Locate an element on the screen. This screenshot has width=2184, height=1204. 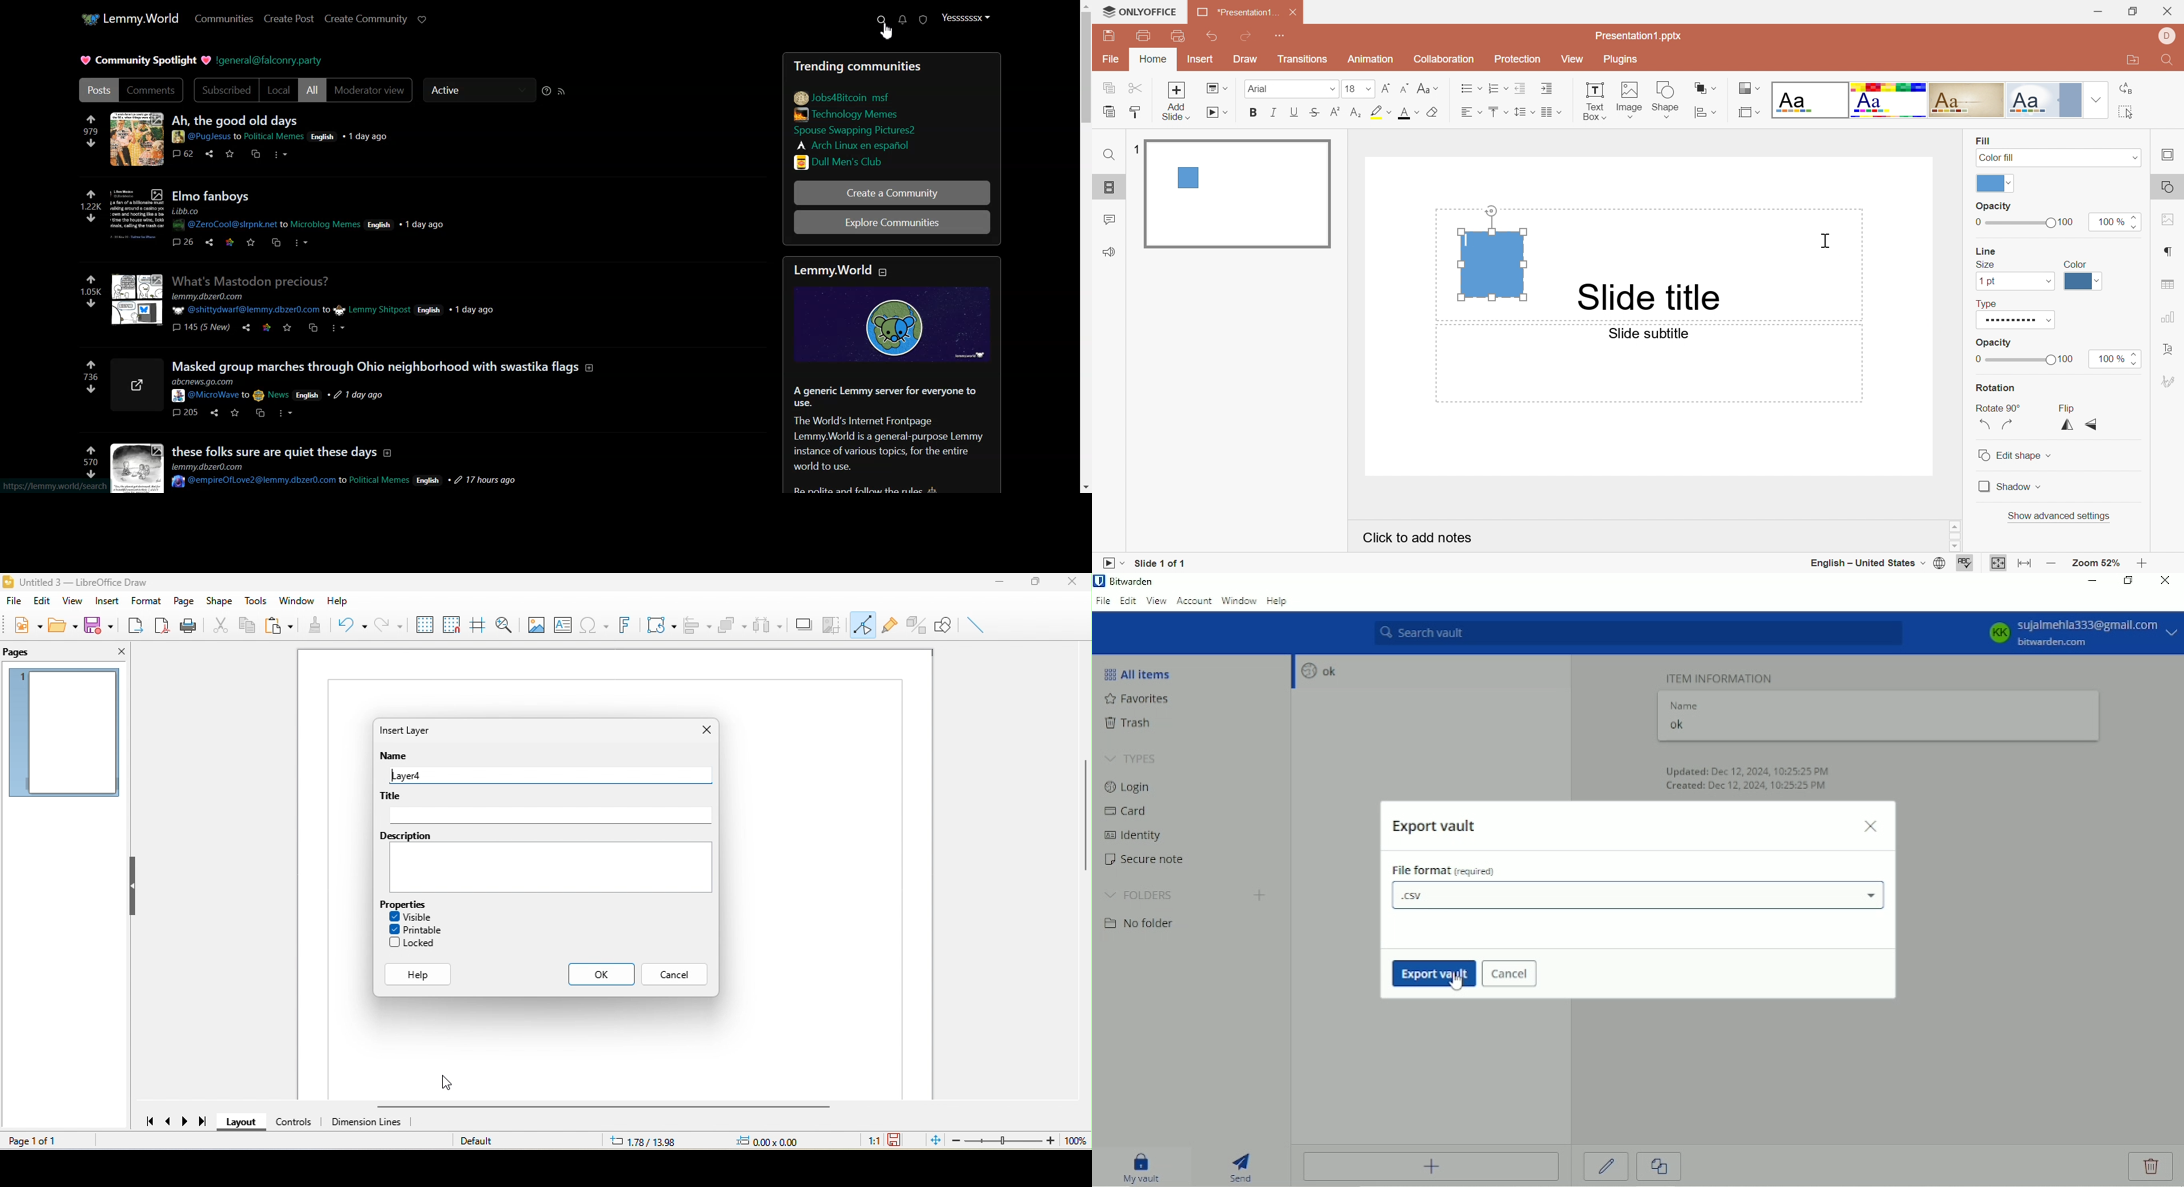
Drop Down is located at coordinates (2048, 282).